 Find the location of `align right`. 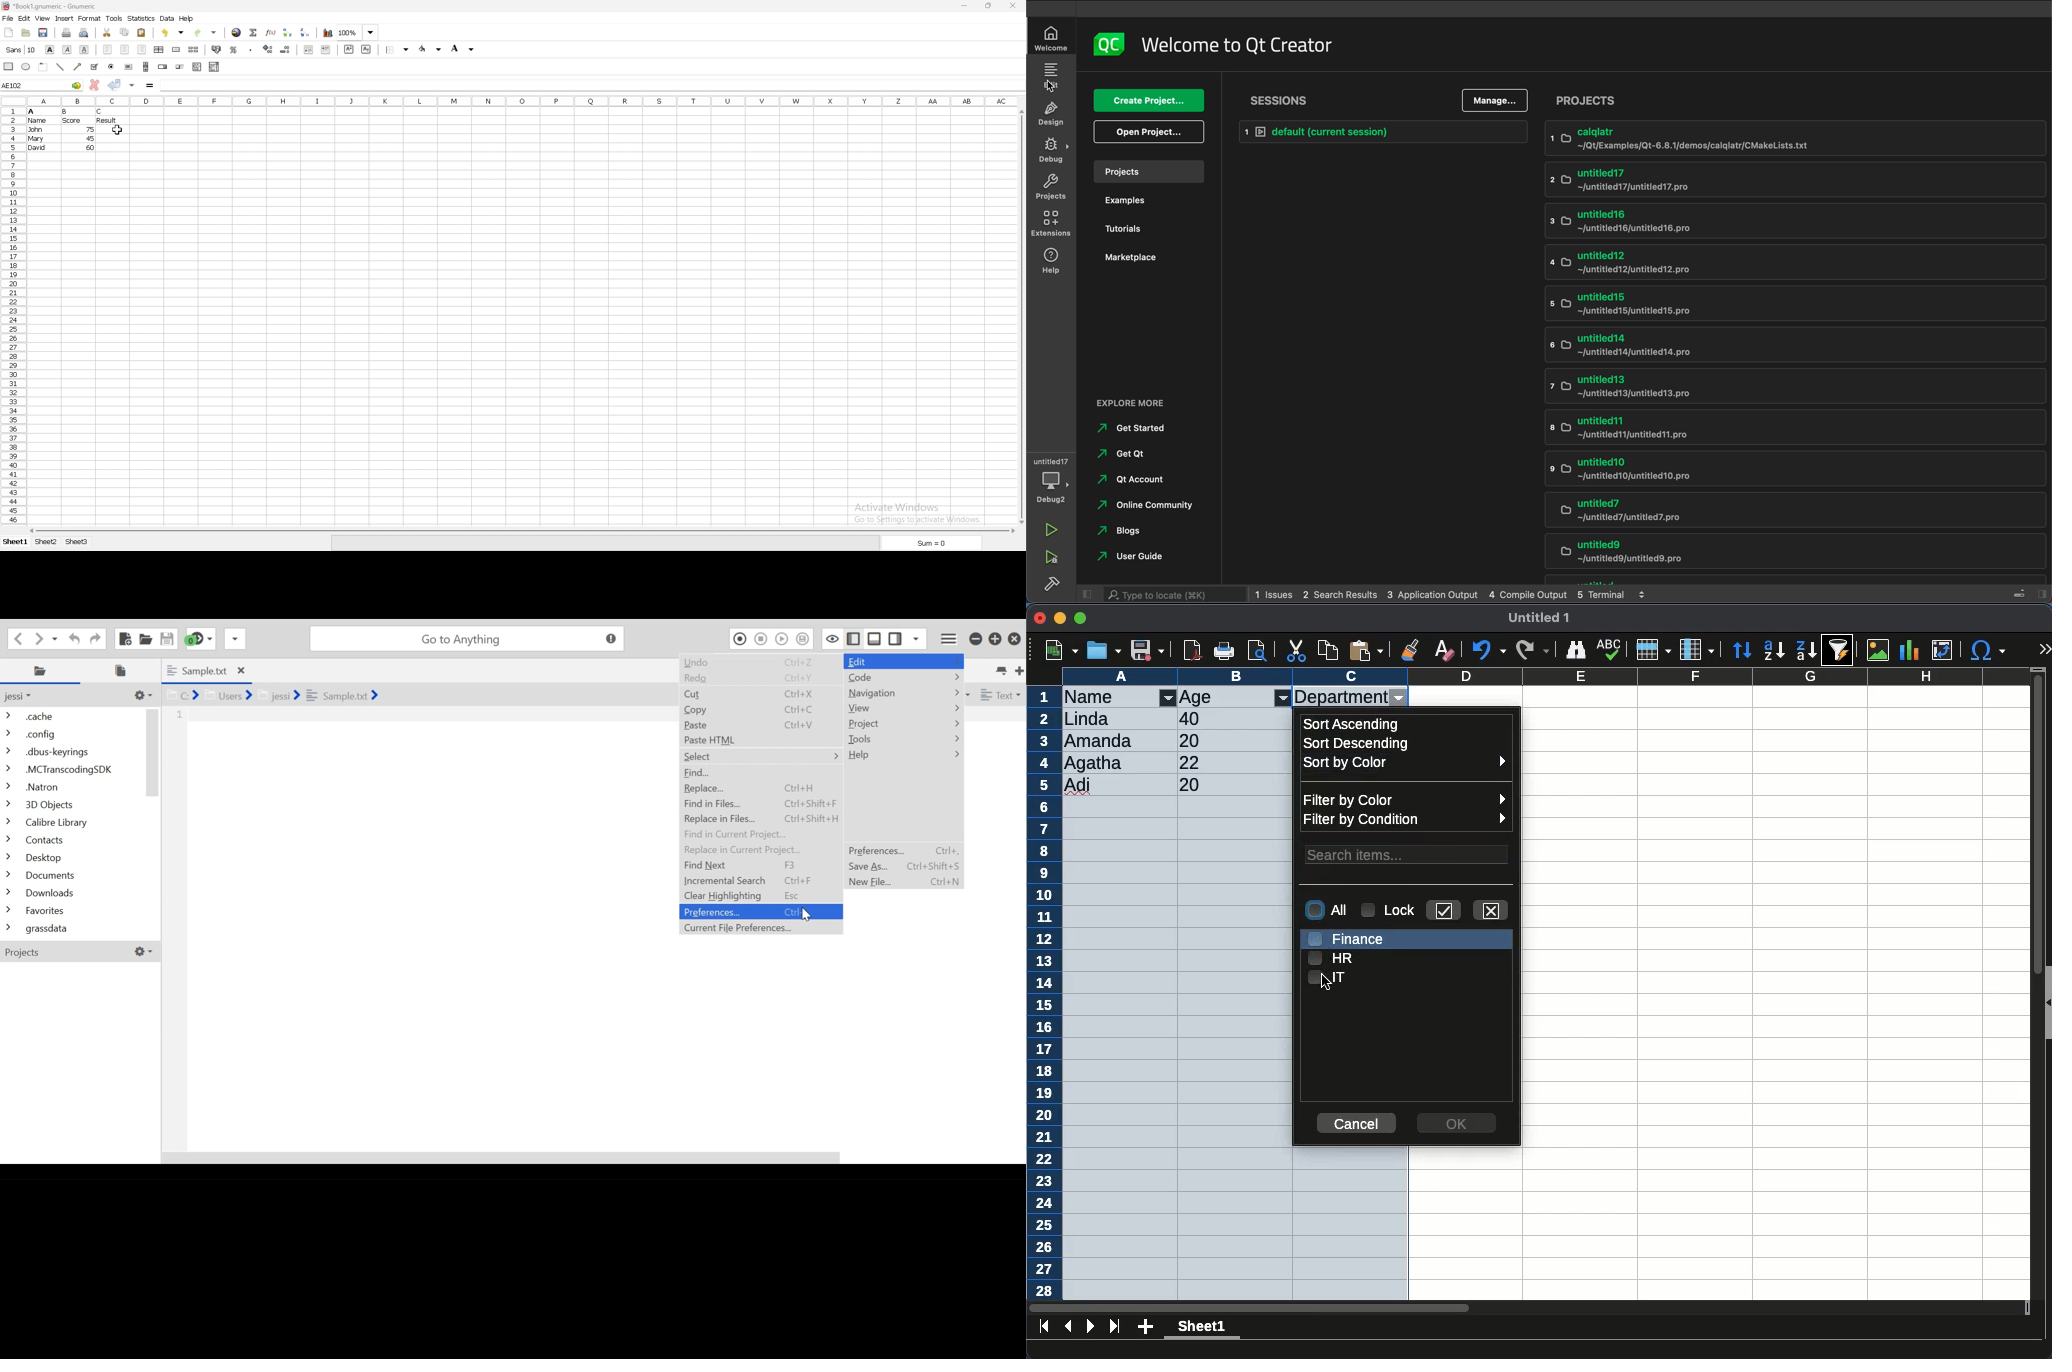

align right is located at coordinates (142, 50).